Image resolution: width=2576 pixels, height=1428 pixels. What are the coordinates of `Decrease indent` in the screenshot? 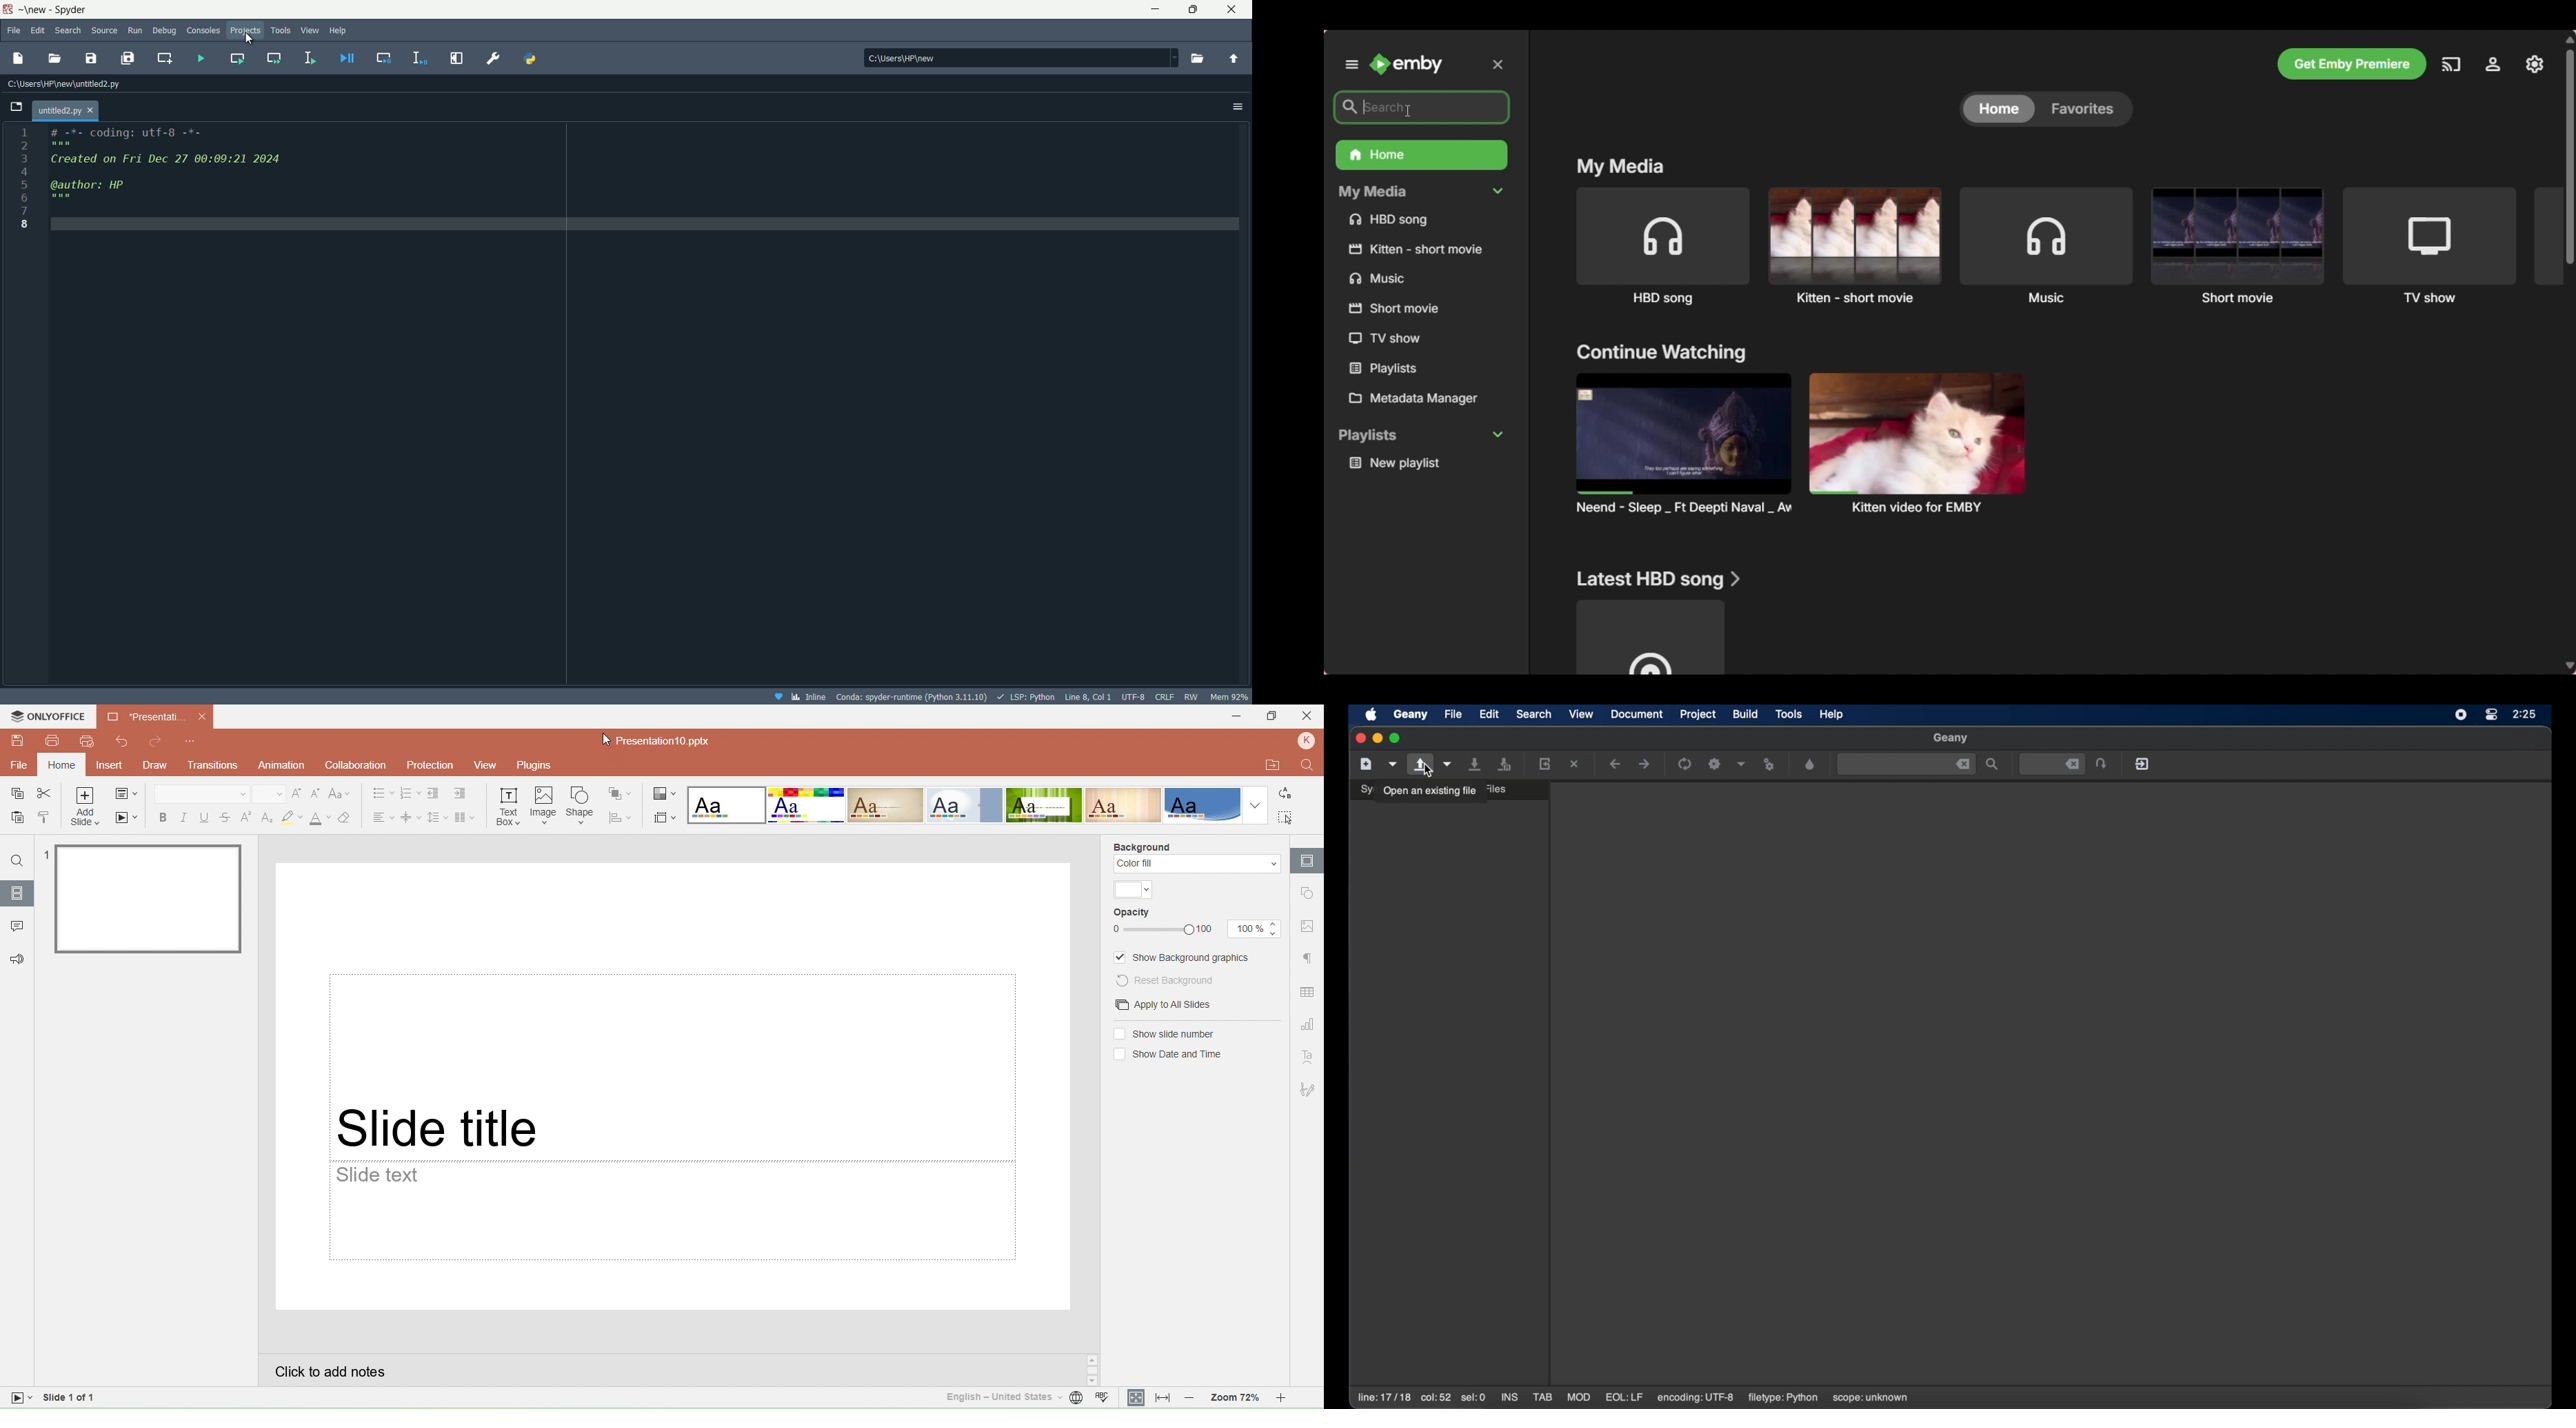 It's located at (434, 794).